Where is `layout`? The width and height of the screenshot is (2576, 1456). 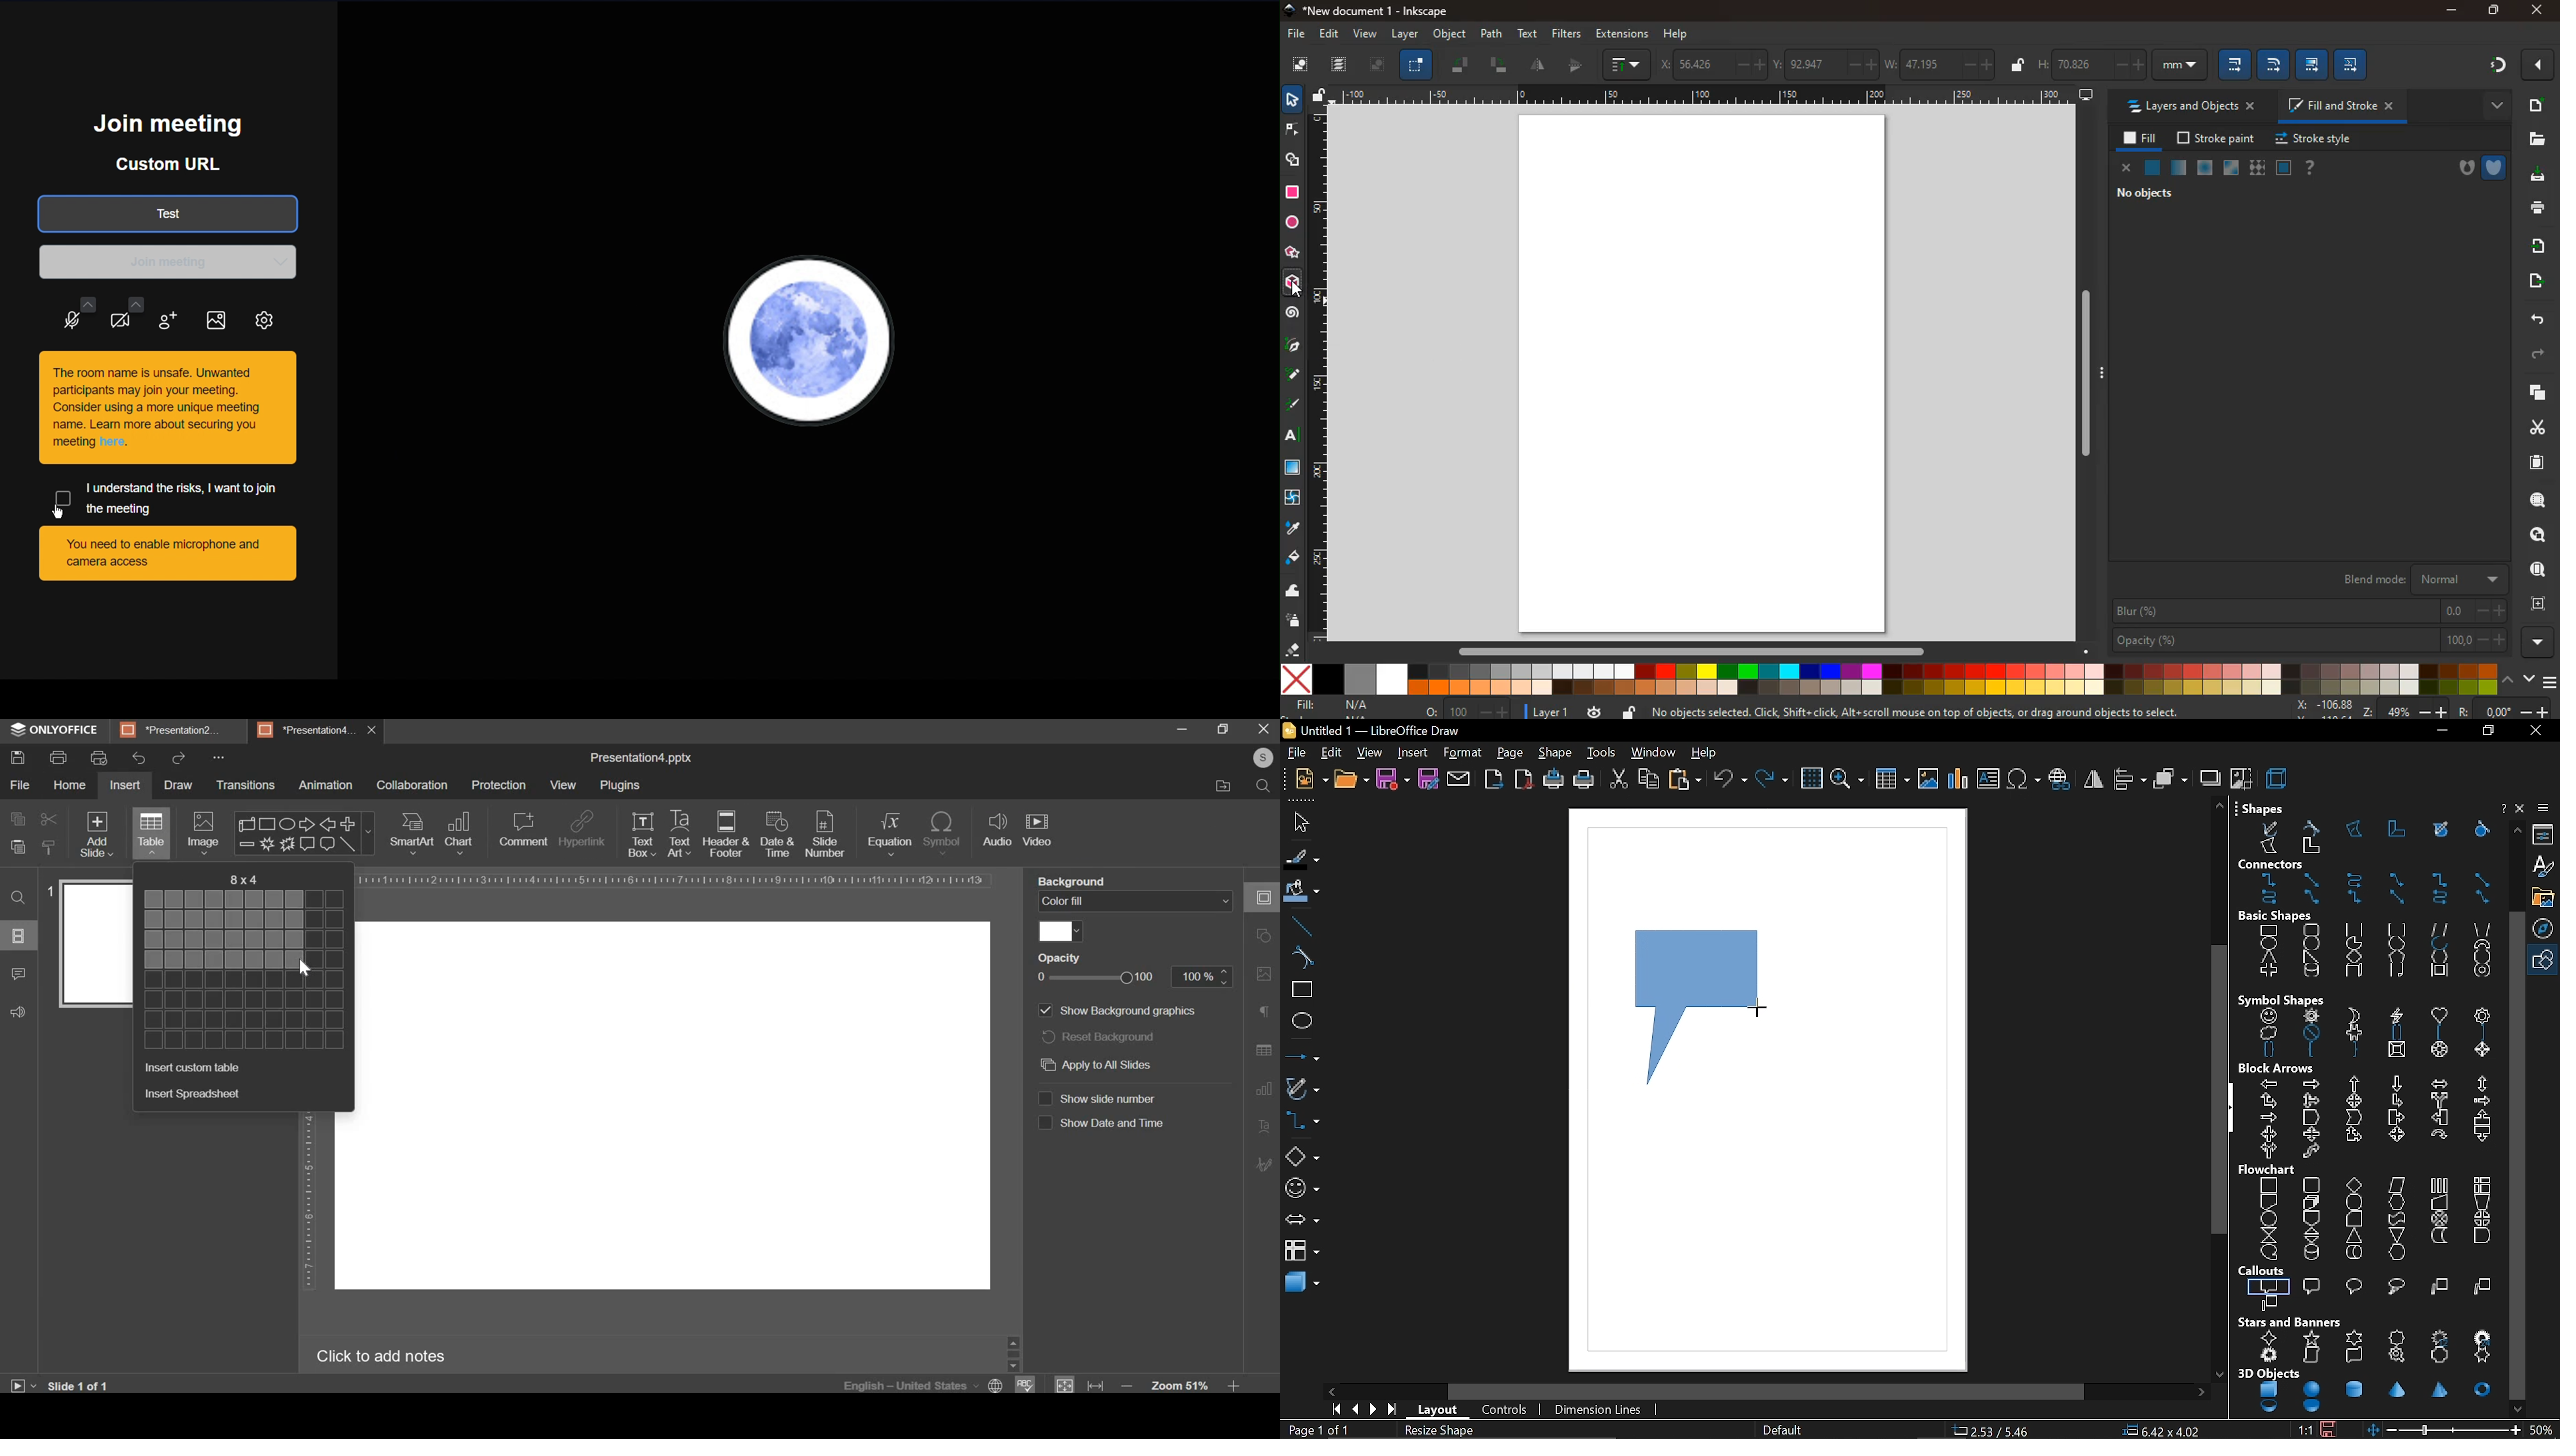 layout is located at coordinates (1436, 1410).